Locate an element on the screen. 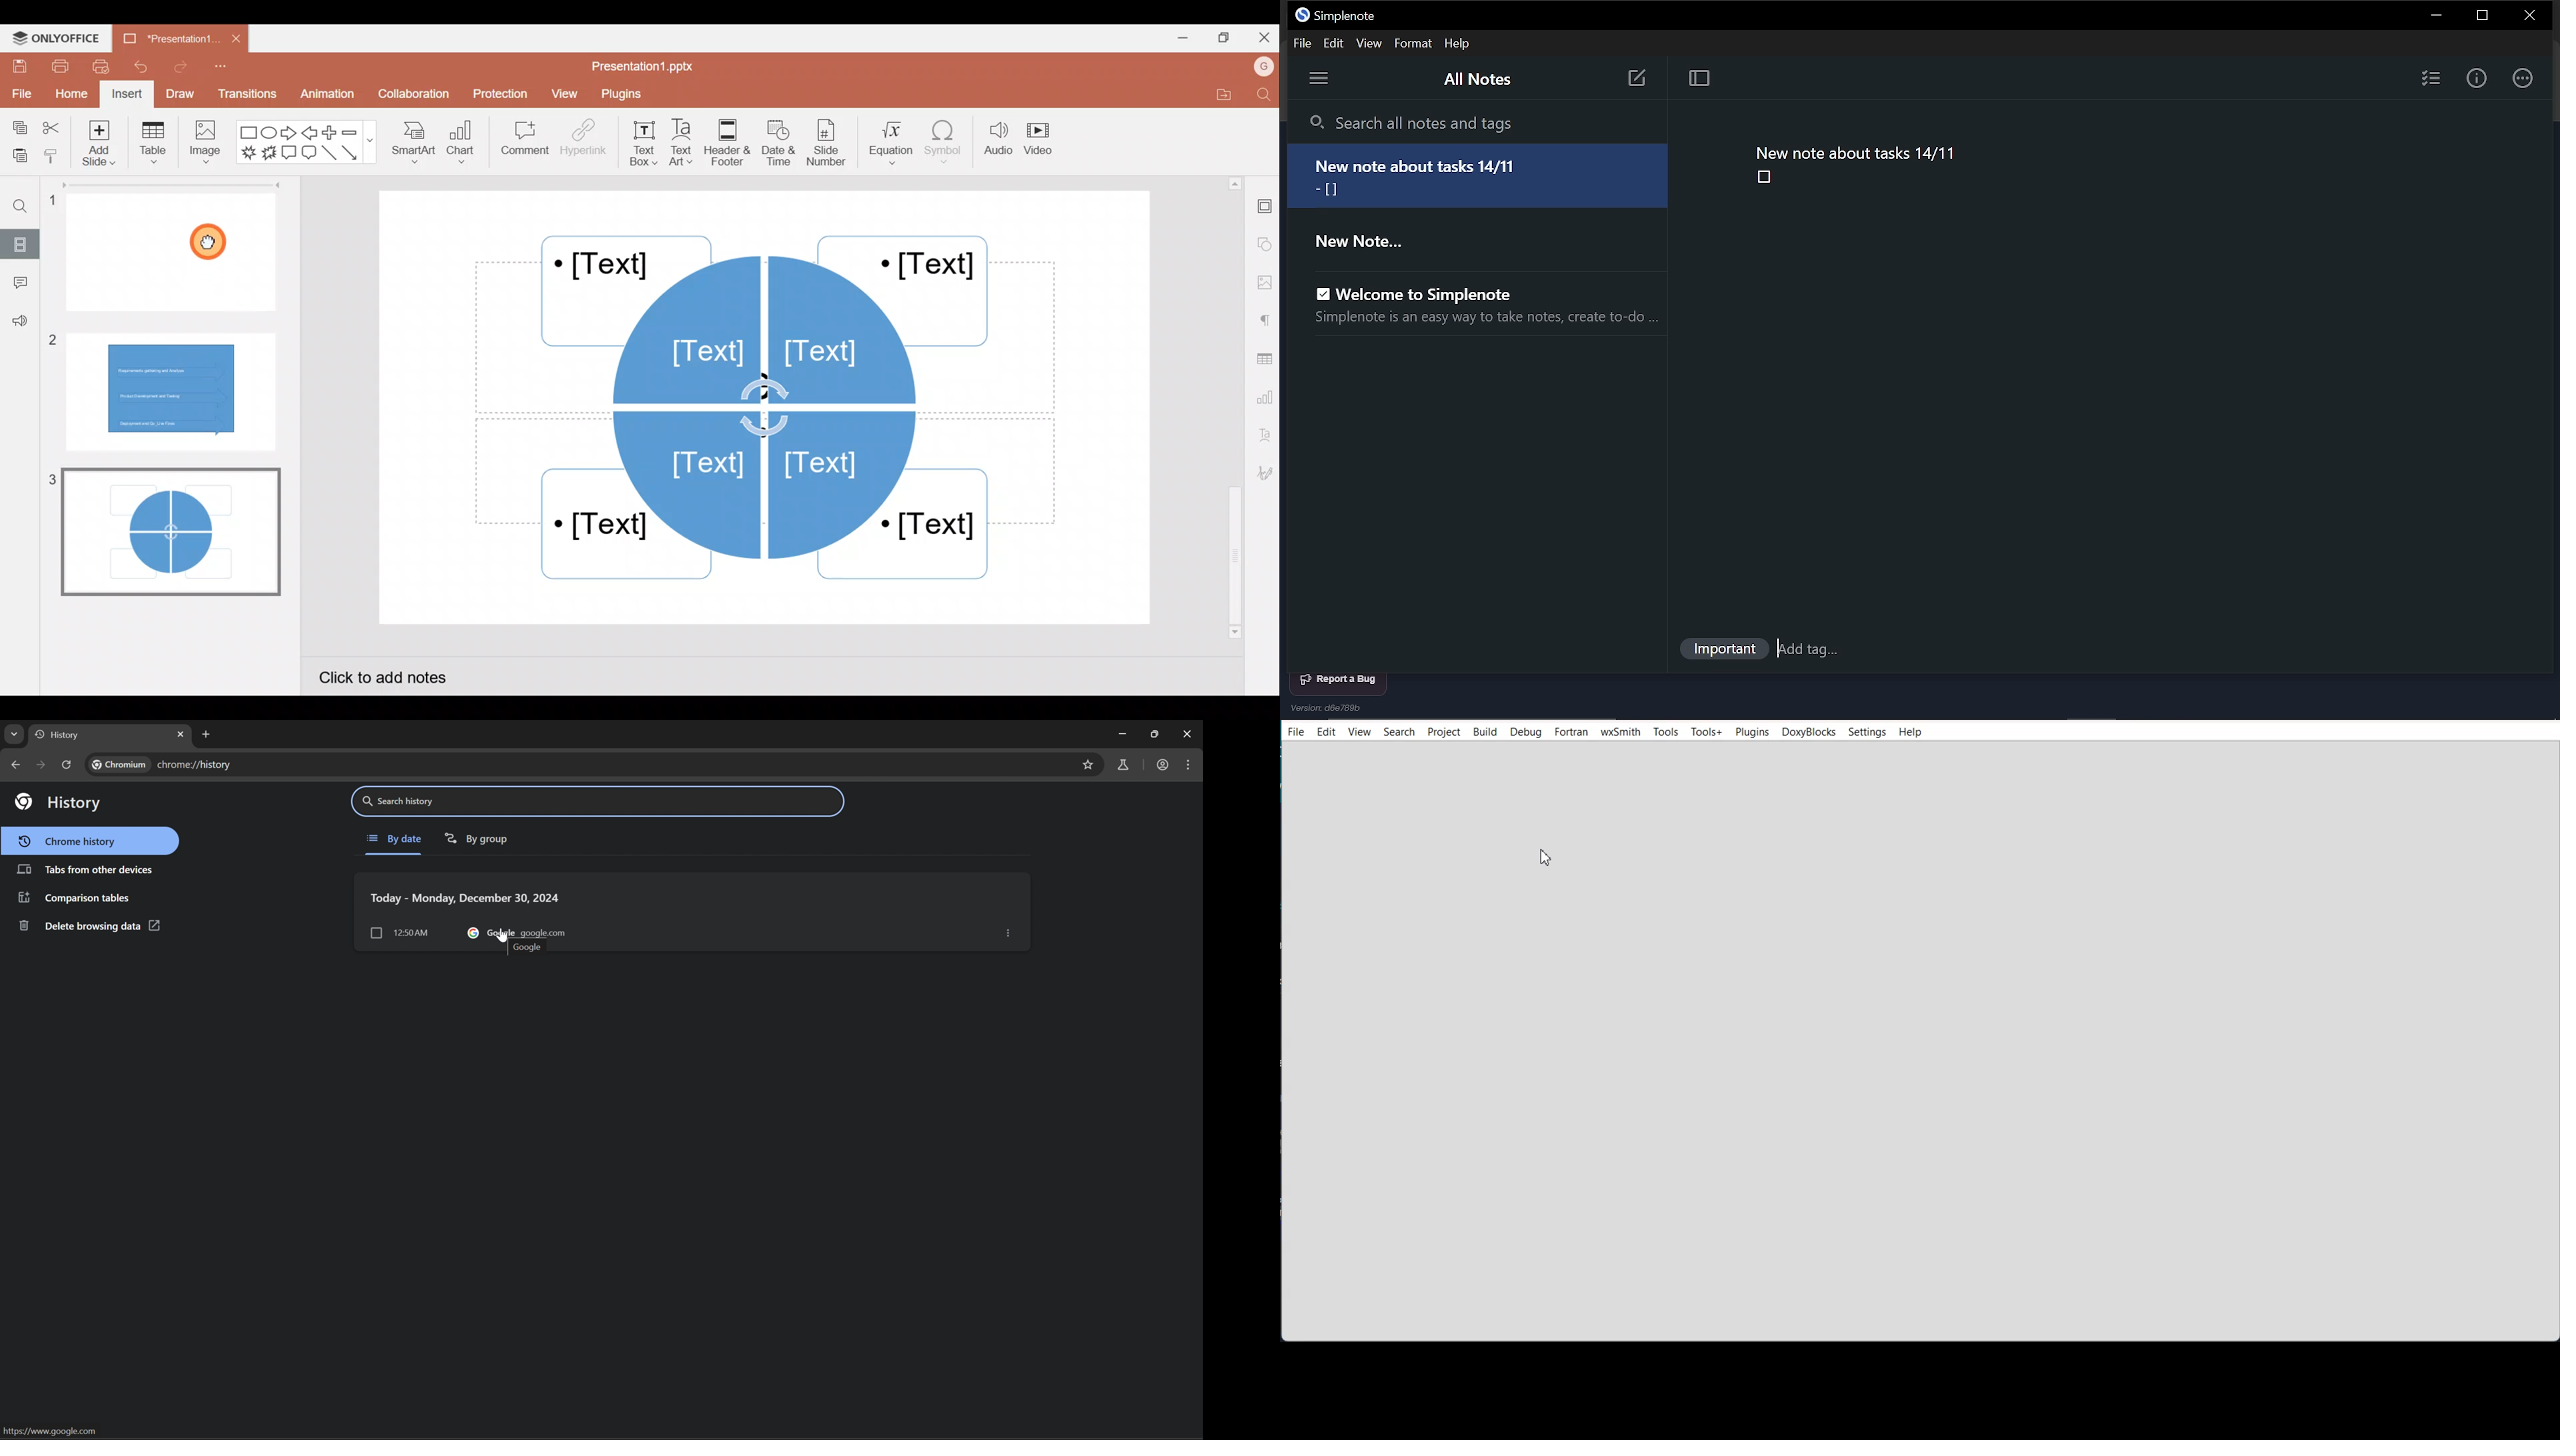 The image size is (2576, 1456). File is located at coordinates (1296, 731).